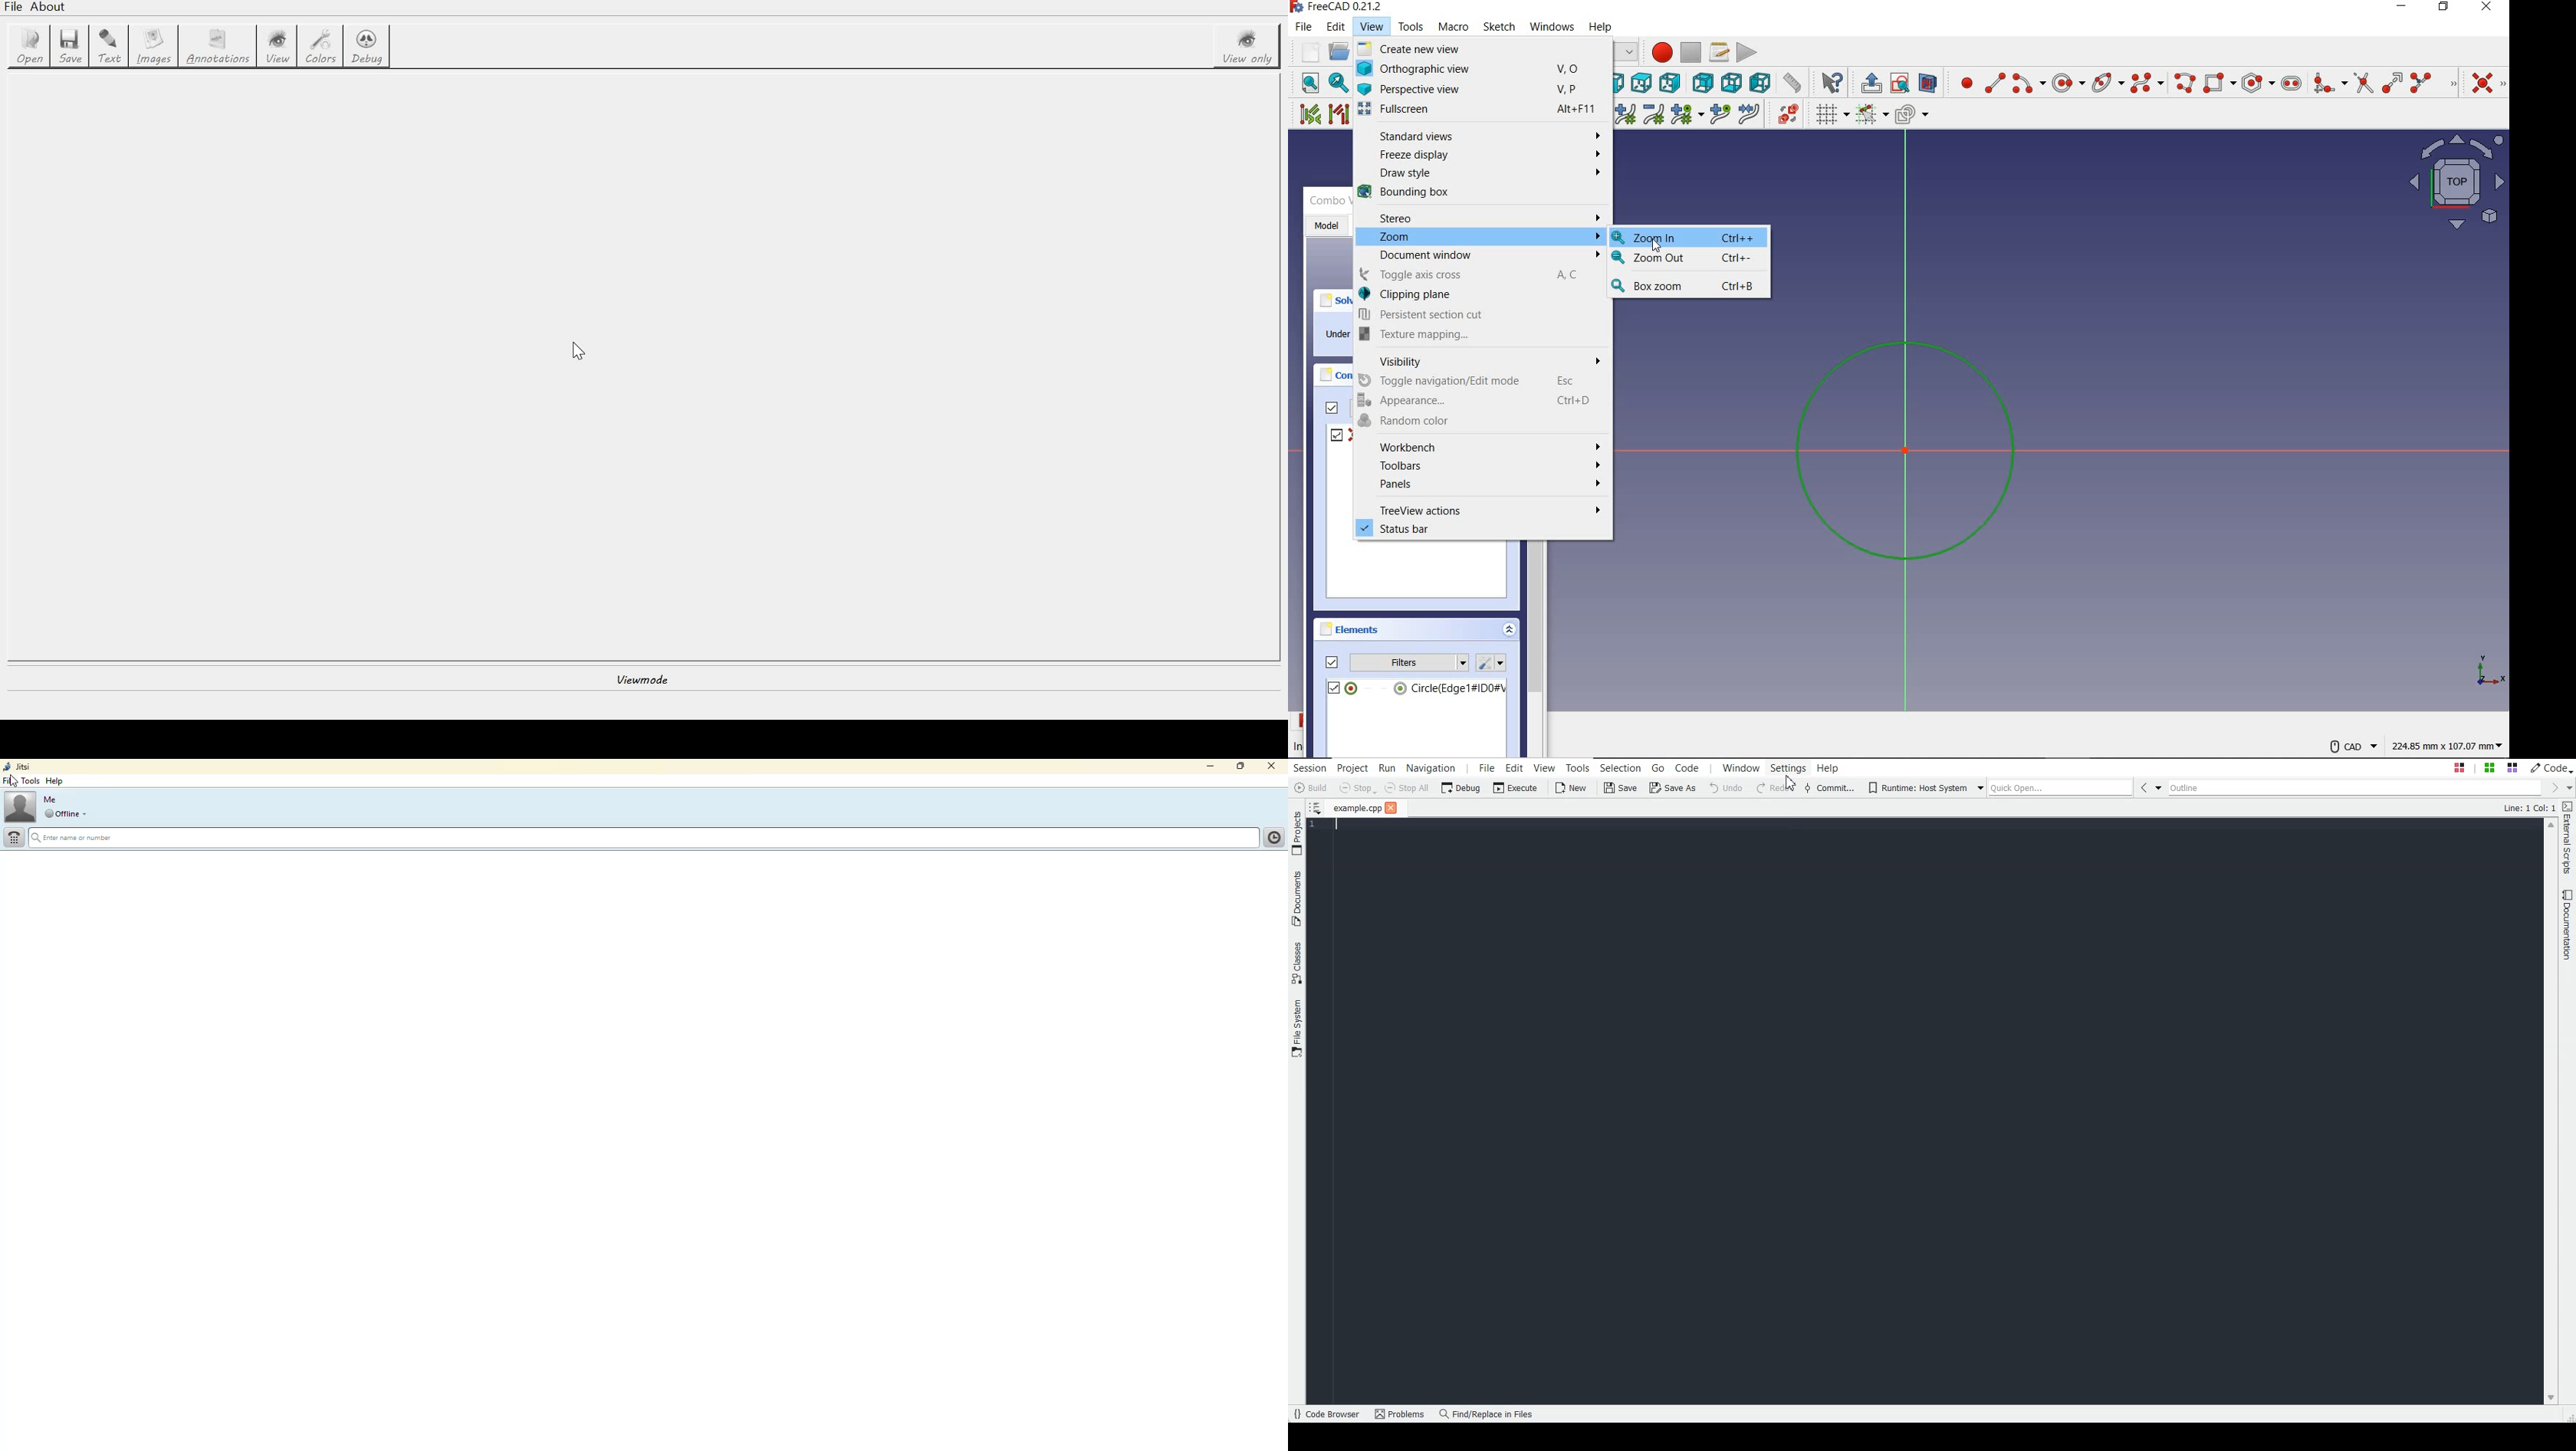 This screenshot has height=1456, width=2576. Describe the element at coordinates (2258, 82) in the screenshot. I see `create regular polygon` at that location.